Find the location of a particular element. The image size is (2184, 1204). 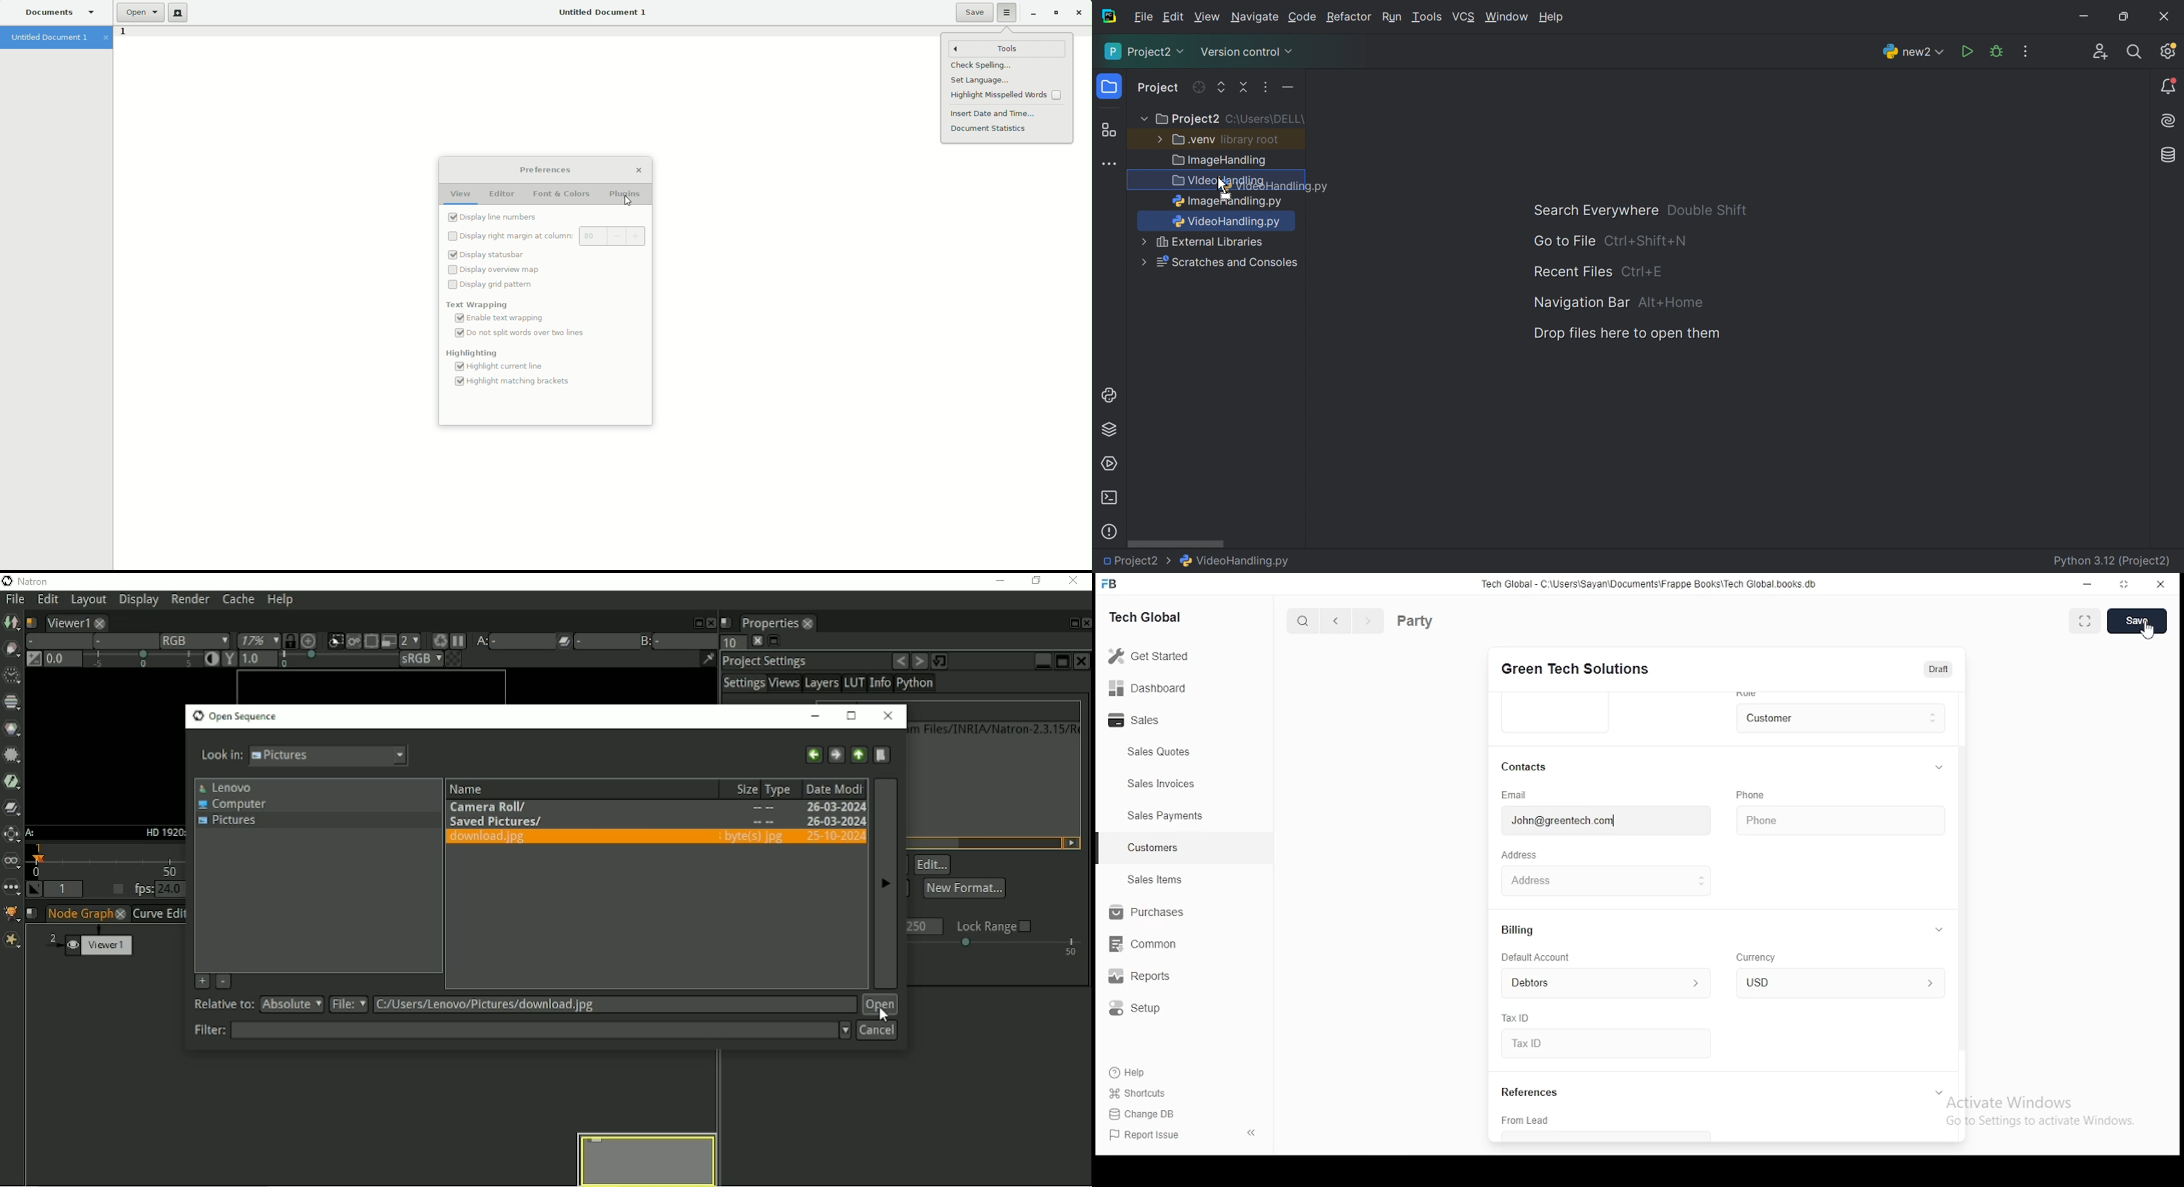

phone is located at coordinates (1835, 820).